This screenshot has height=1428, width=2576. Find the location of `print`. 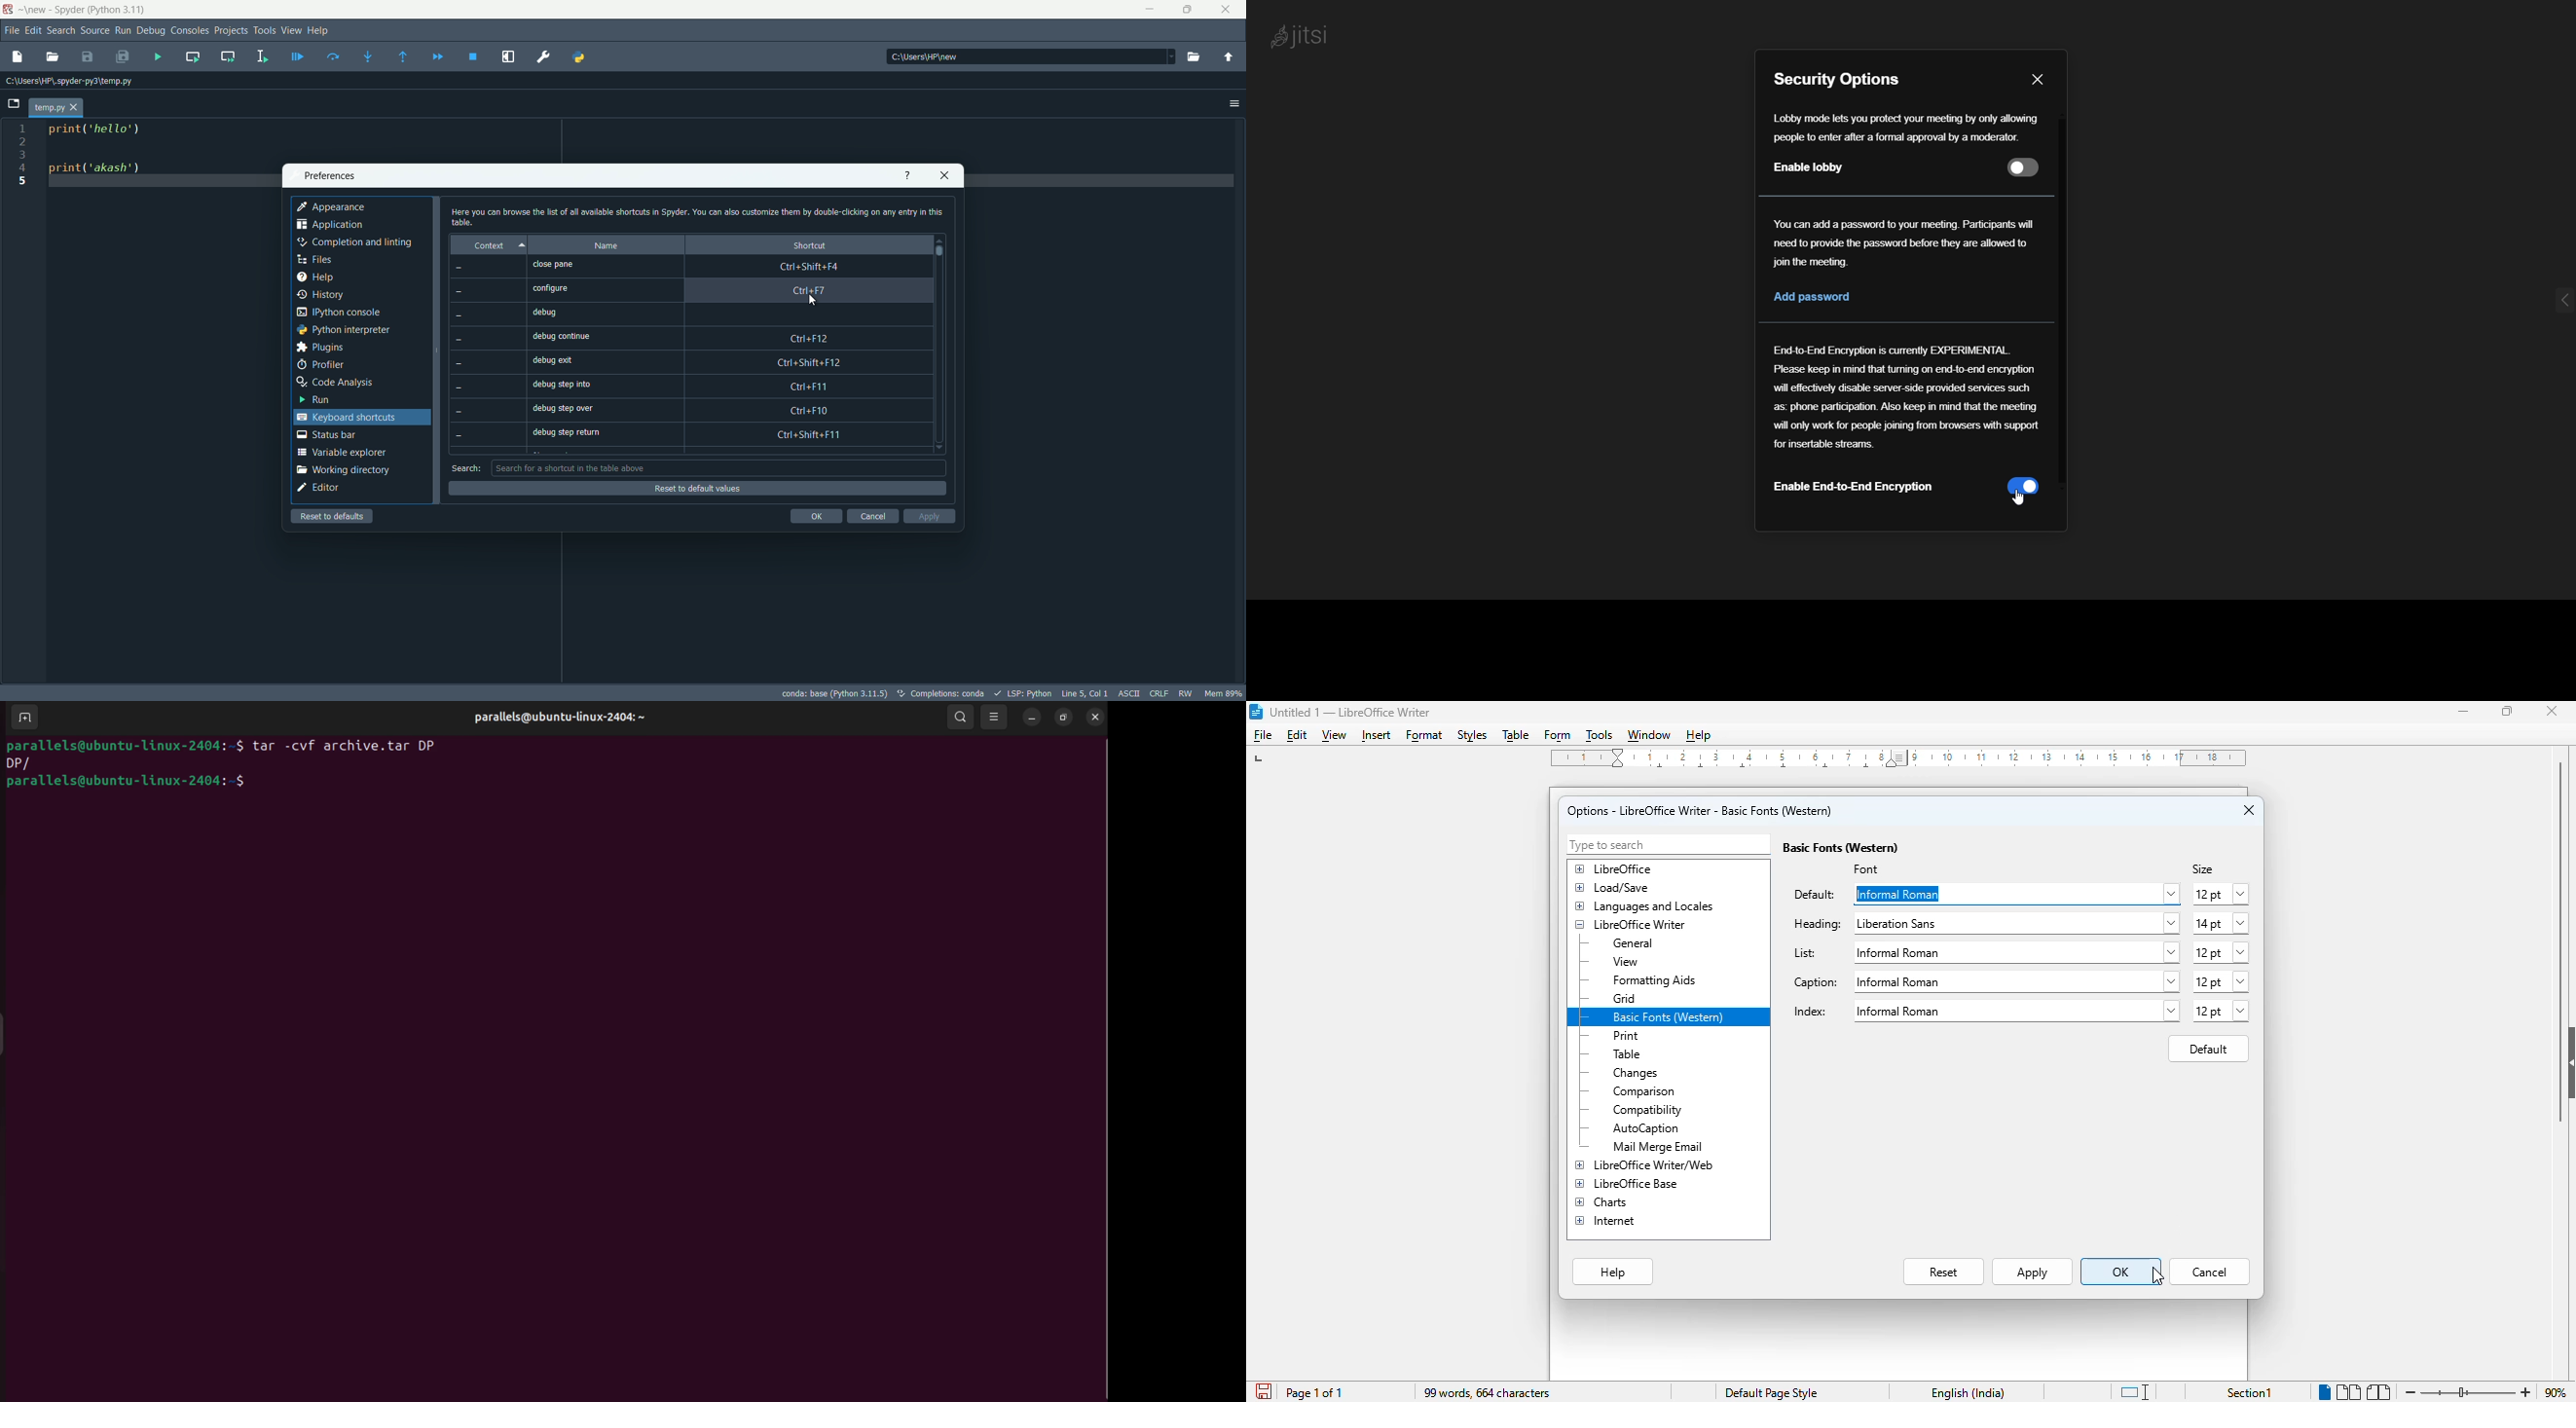

print is located at coordinates (1625, 1036).